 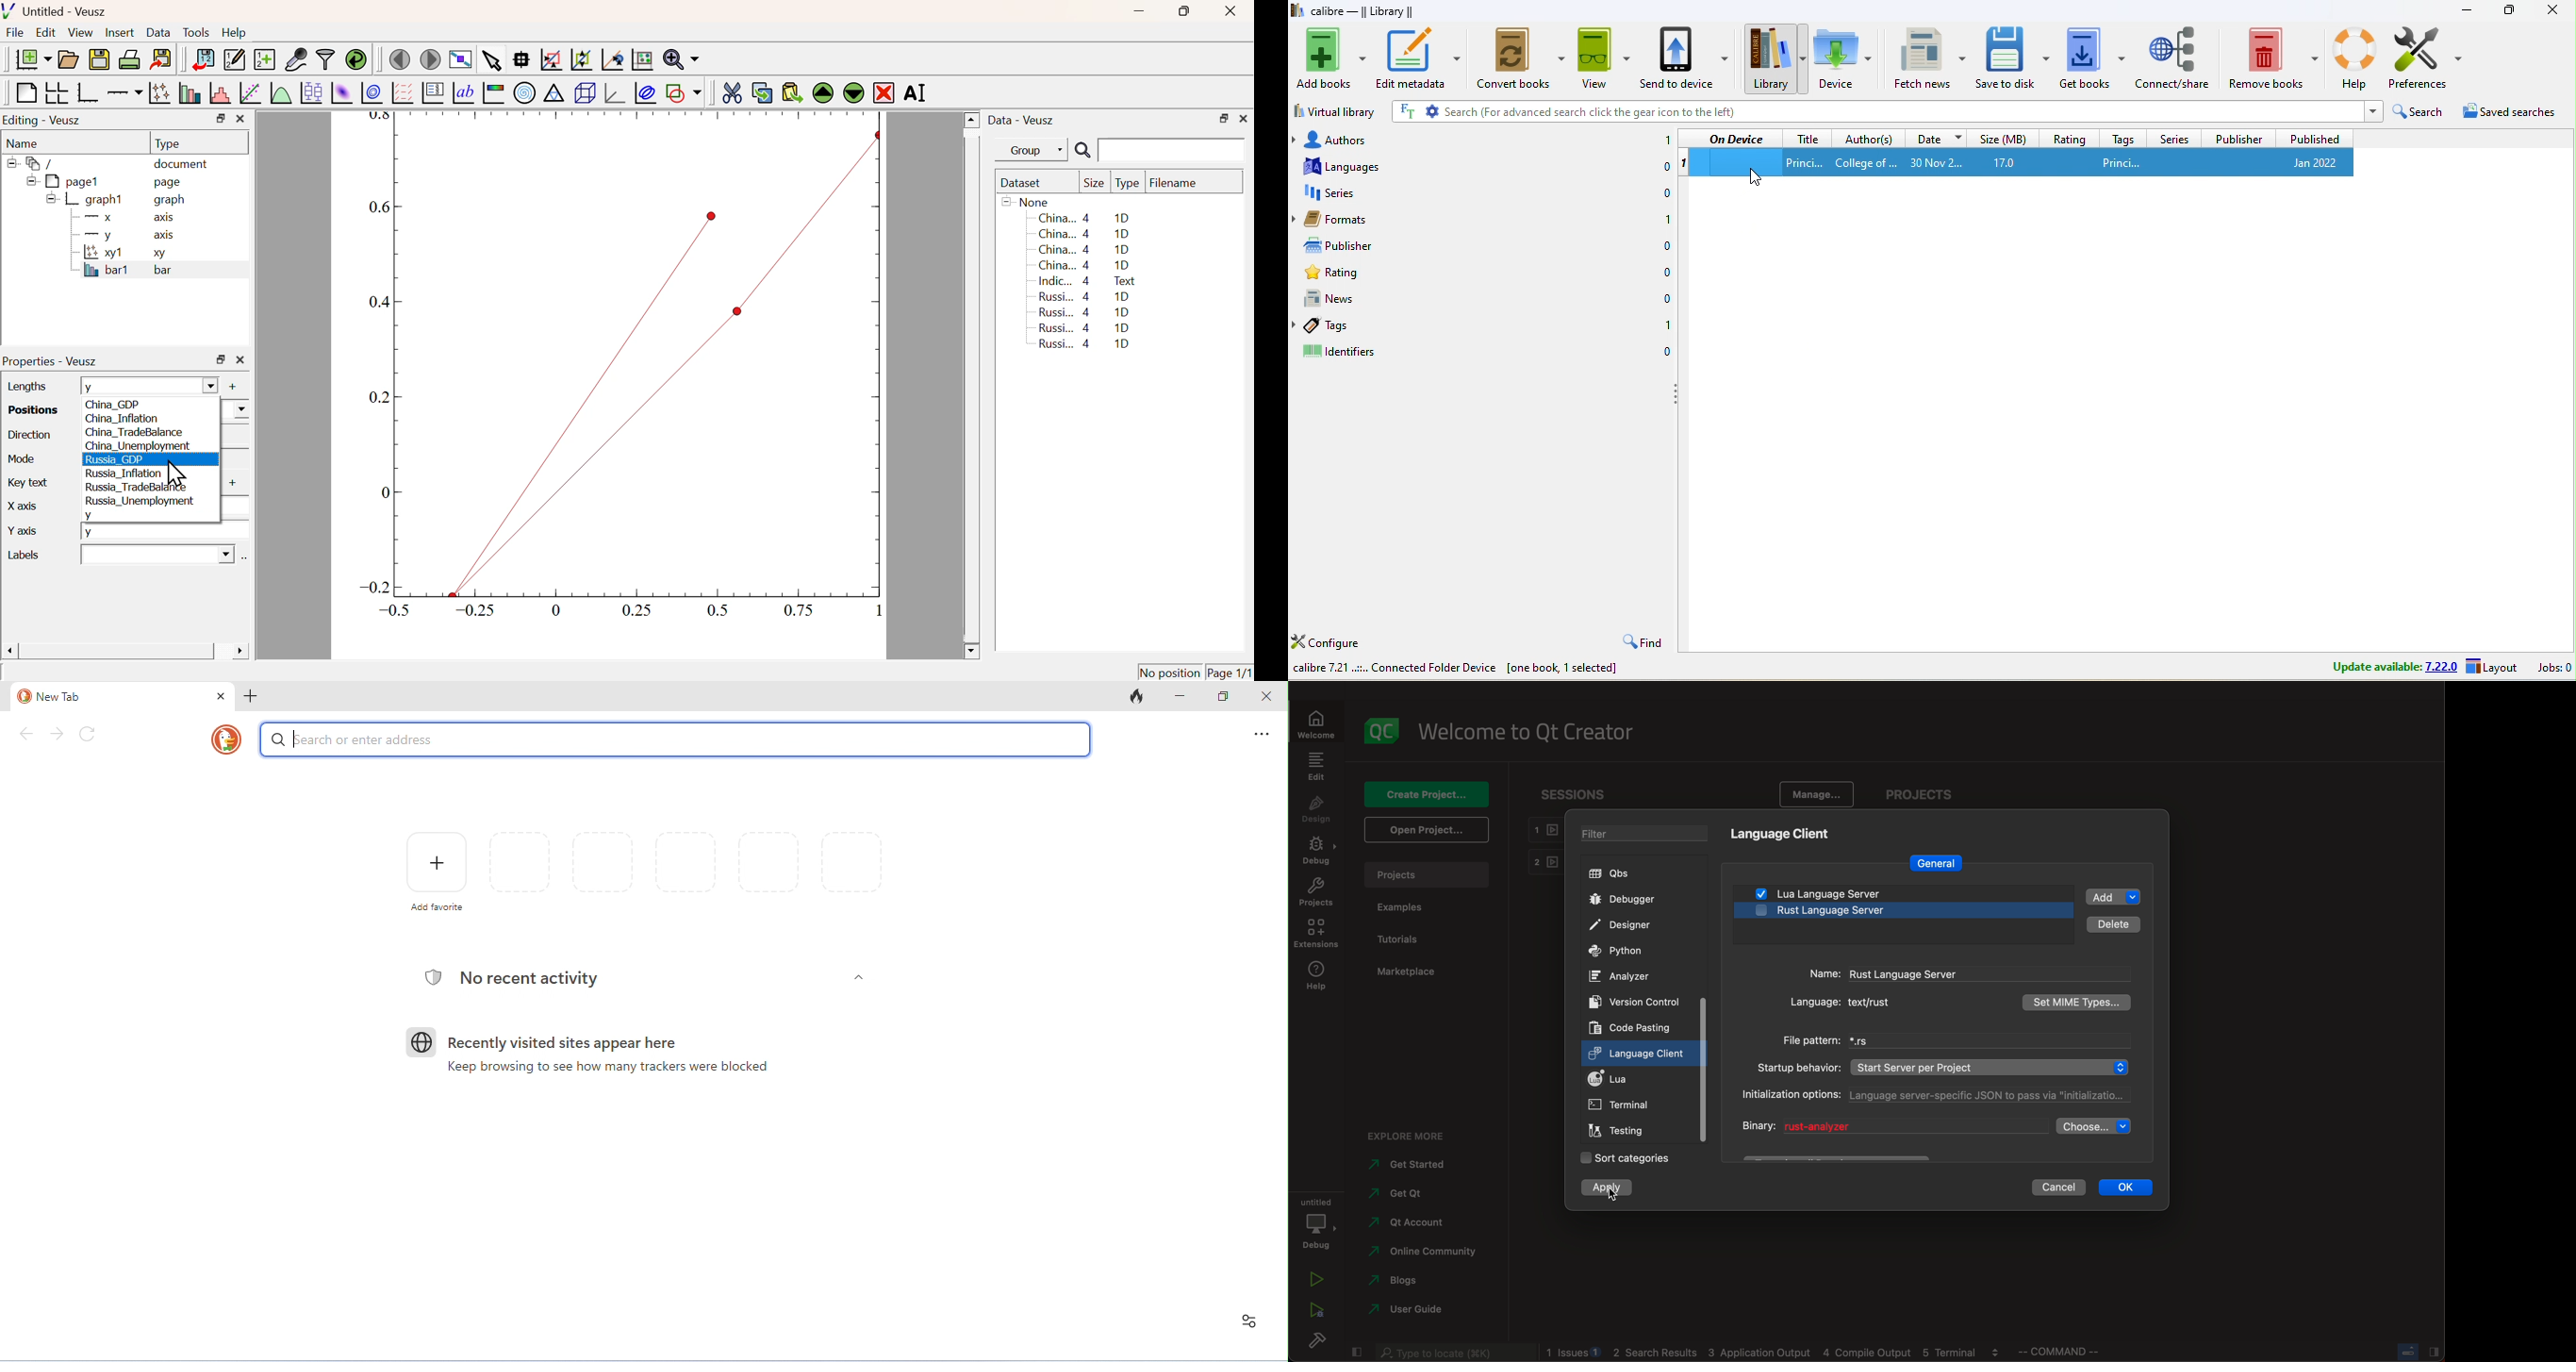 What do you see at coordinates (1603, 60) in the screenshot?
I see `view` at bounding box center [1603, 60].